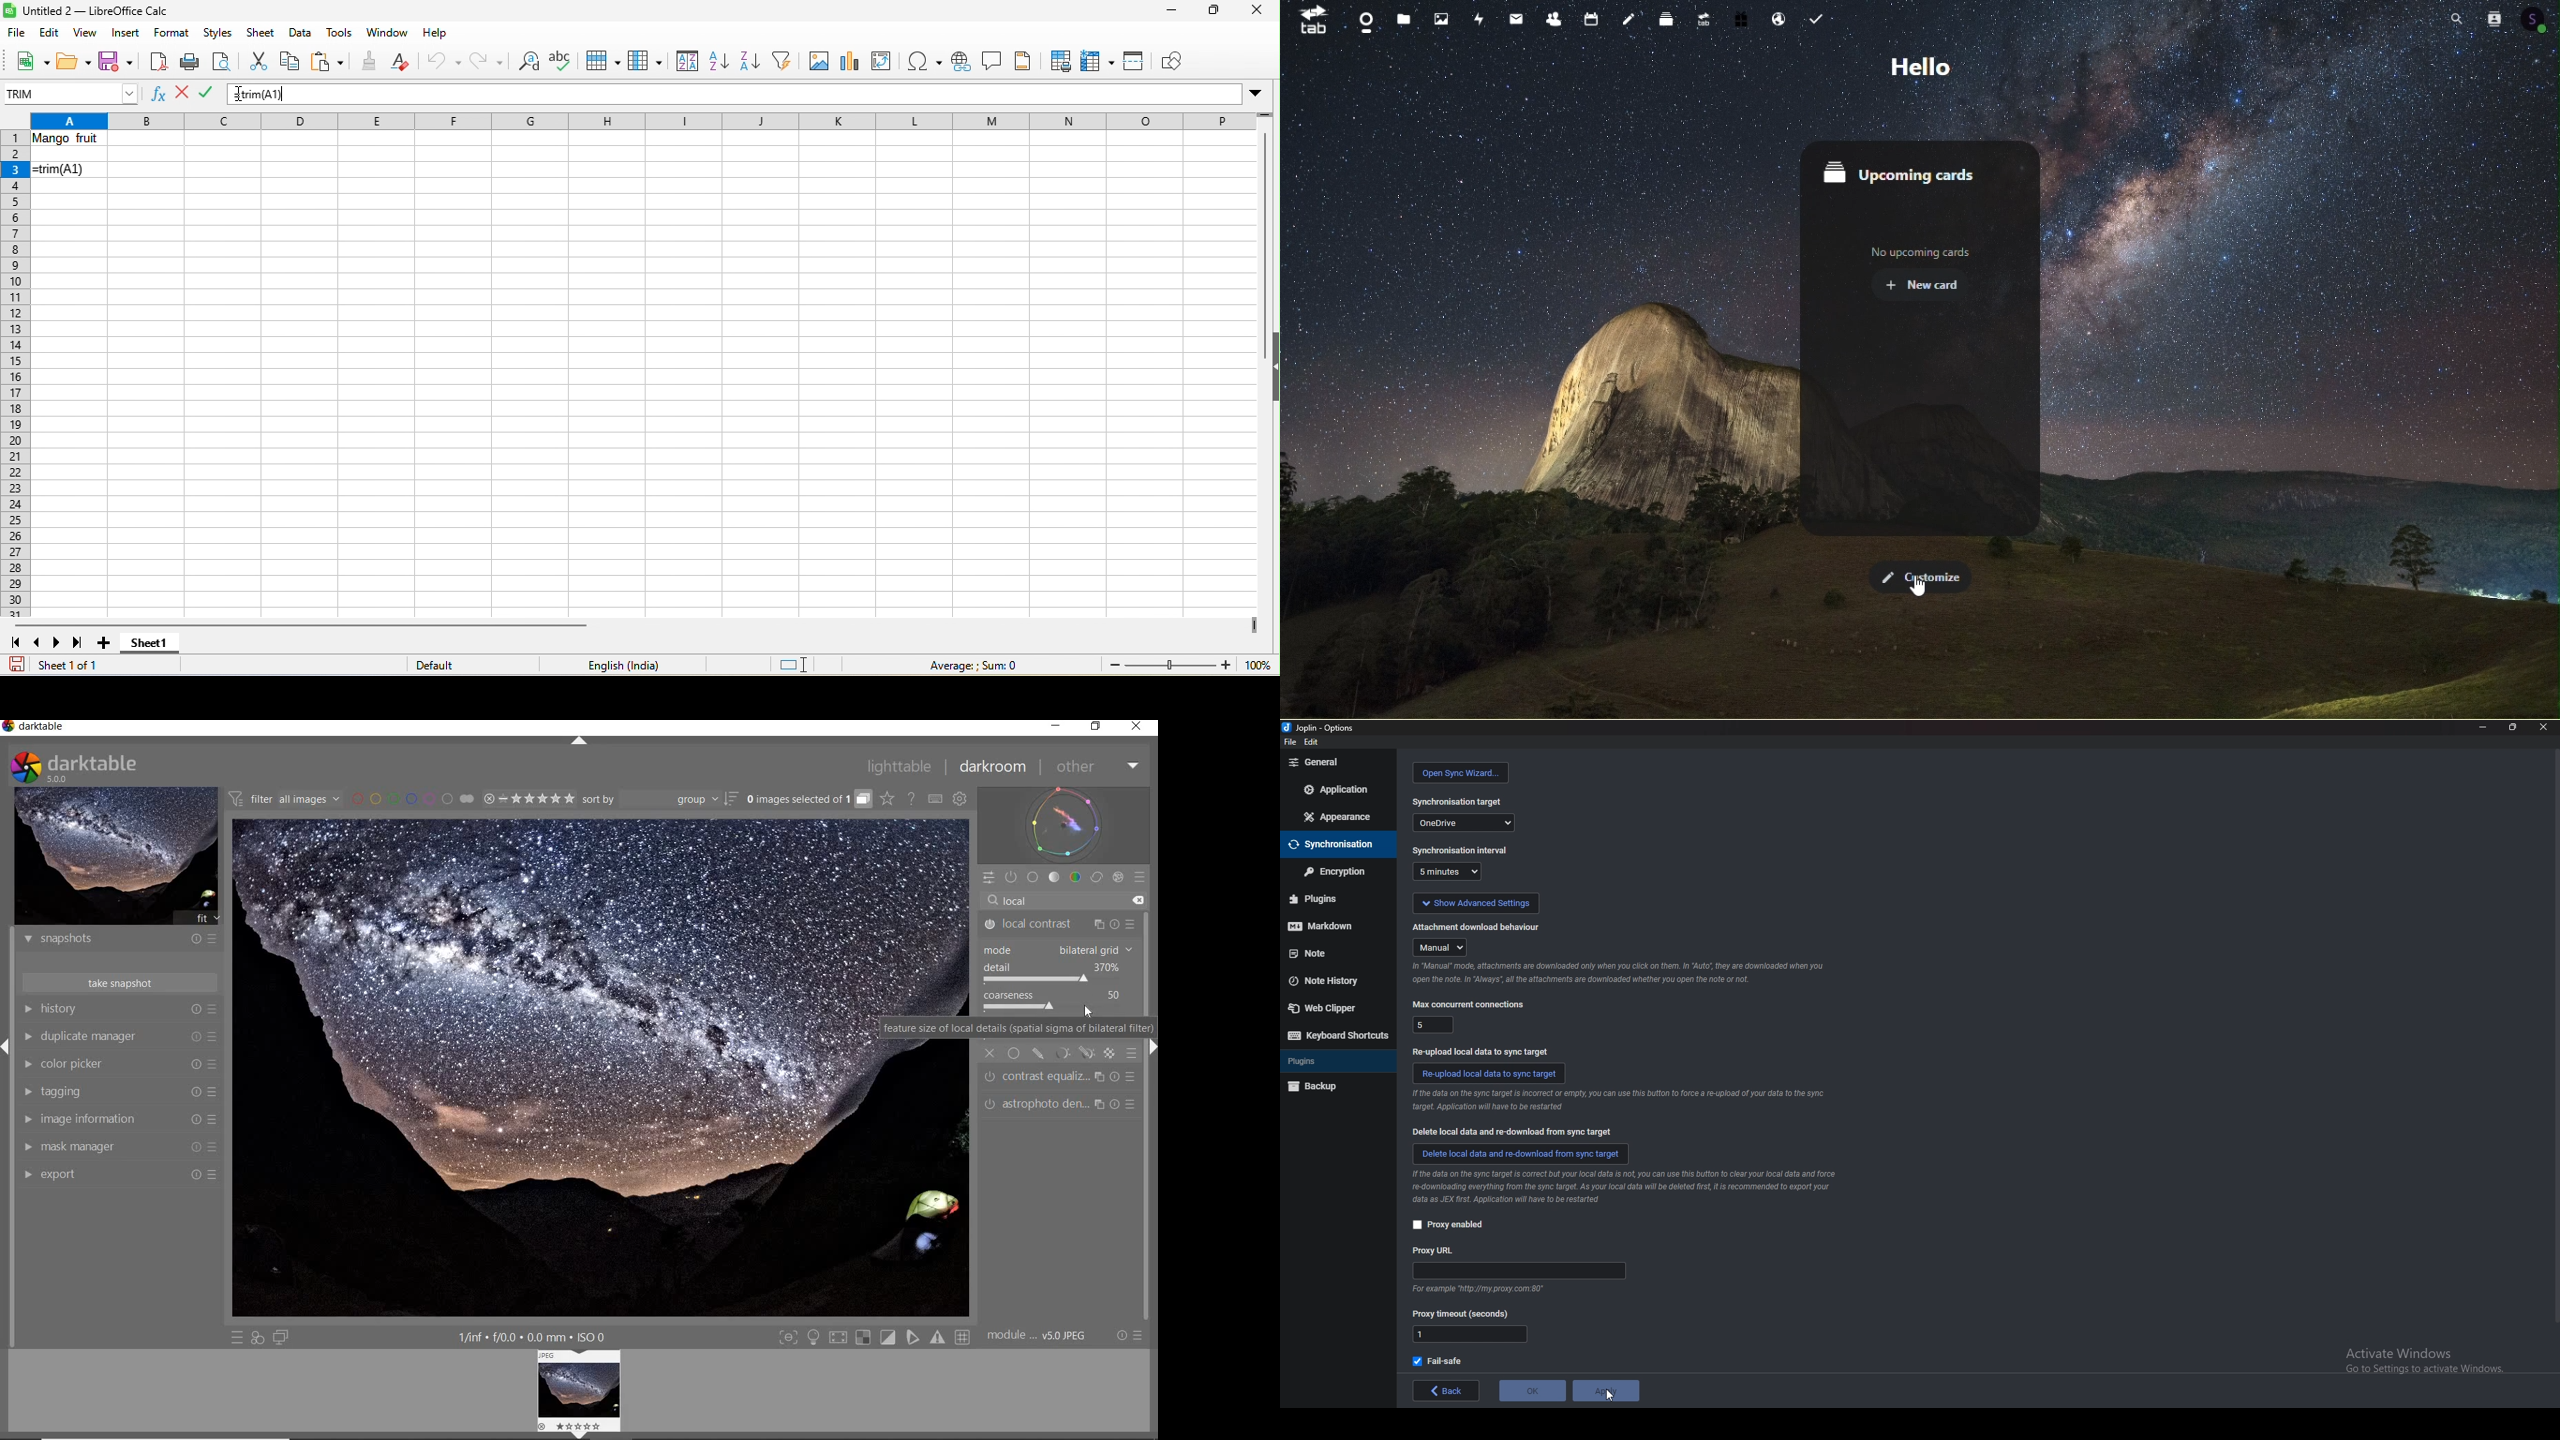 The width and height of the screenshot is (2576, 1456). Describe the element at coordinates (27, 1176) in the screenshot. I see `EXPORT` at that location.